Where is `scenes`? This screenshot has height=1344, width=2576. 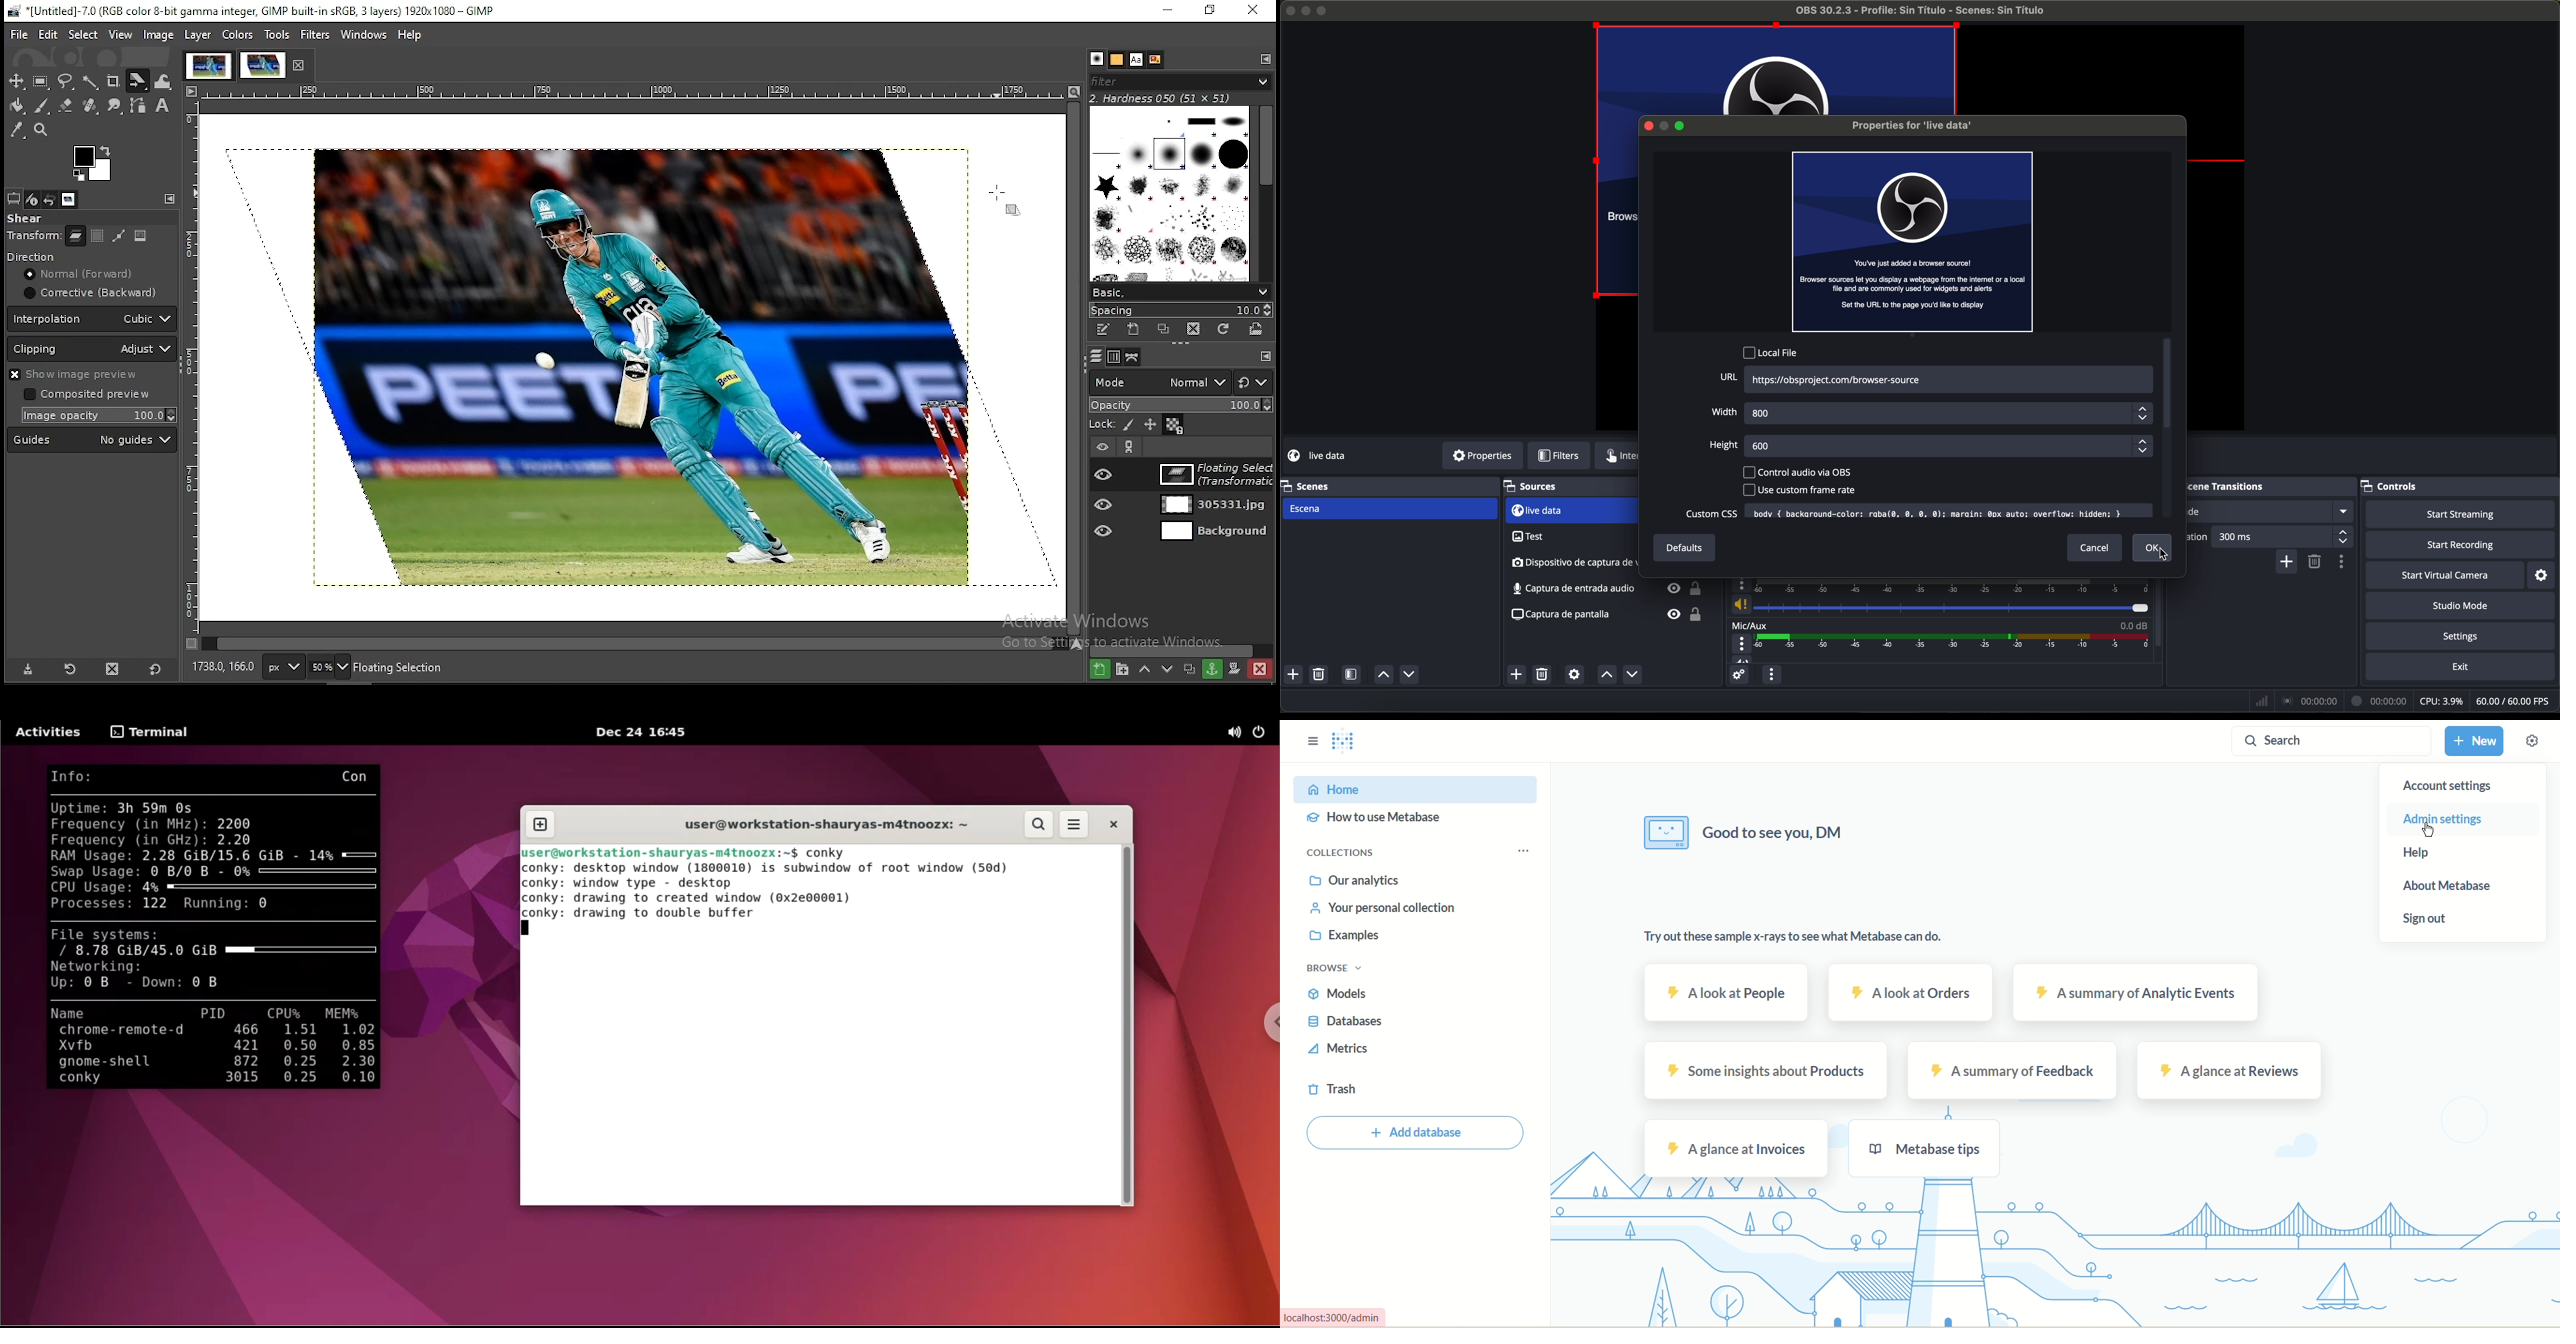 scenes is located at coordinates (1315, 486).